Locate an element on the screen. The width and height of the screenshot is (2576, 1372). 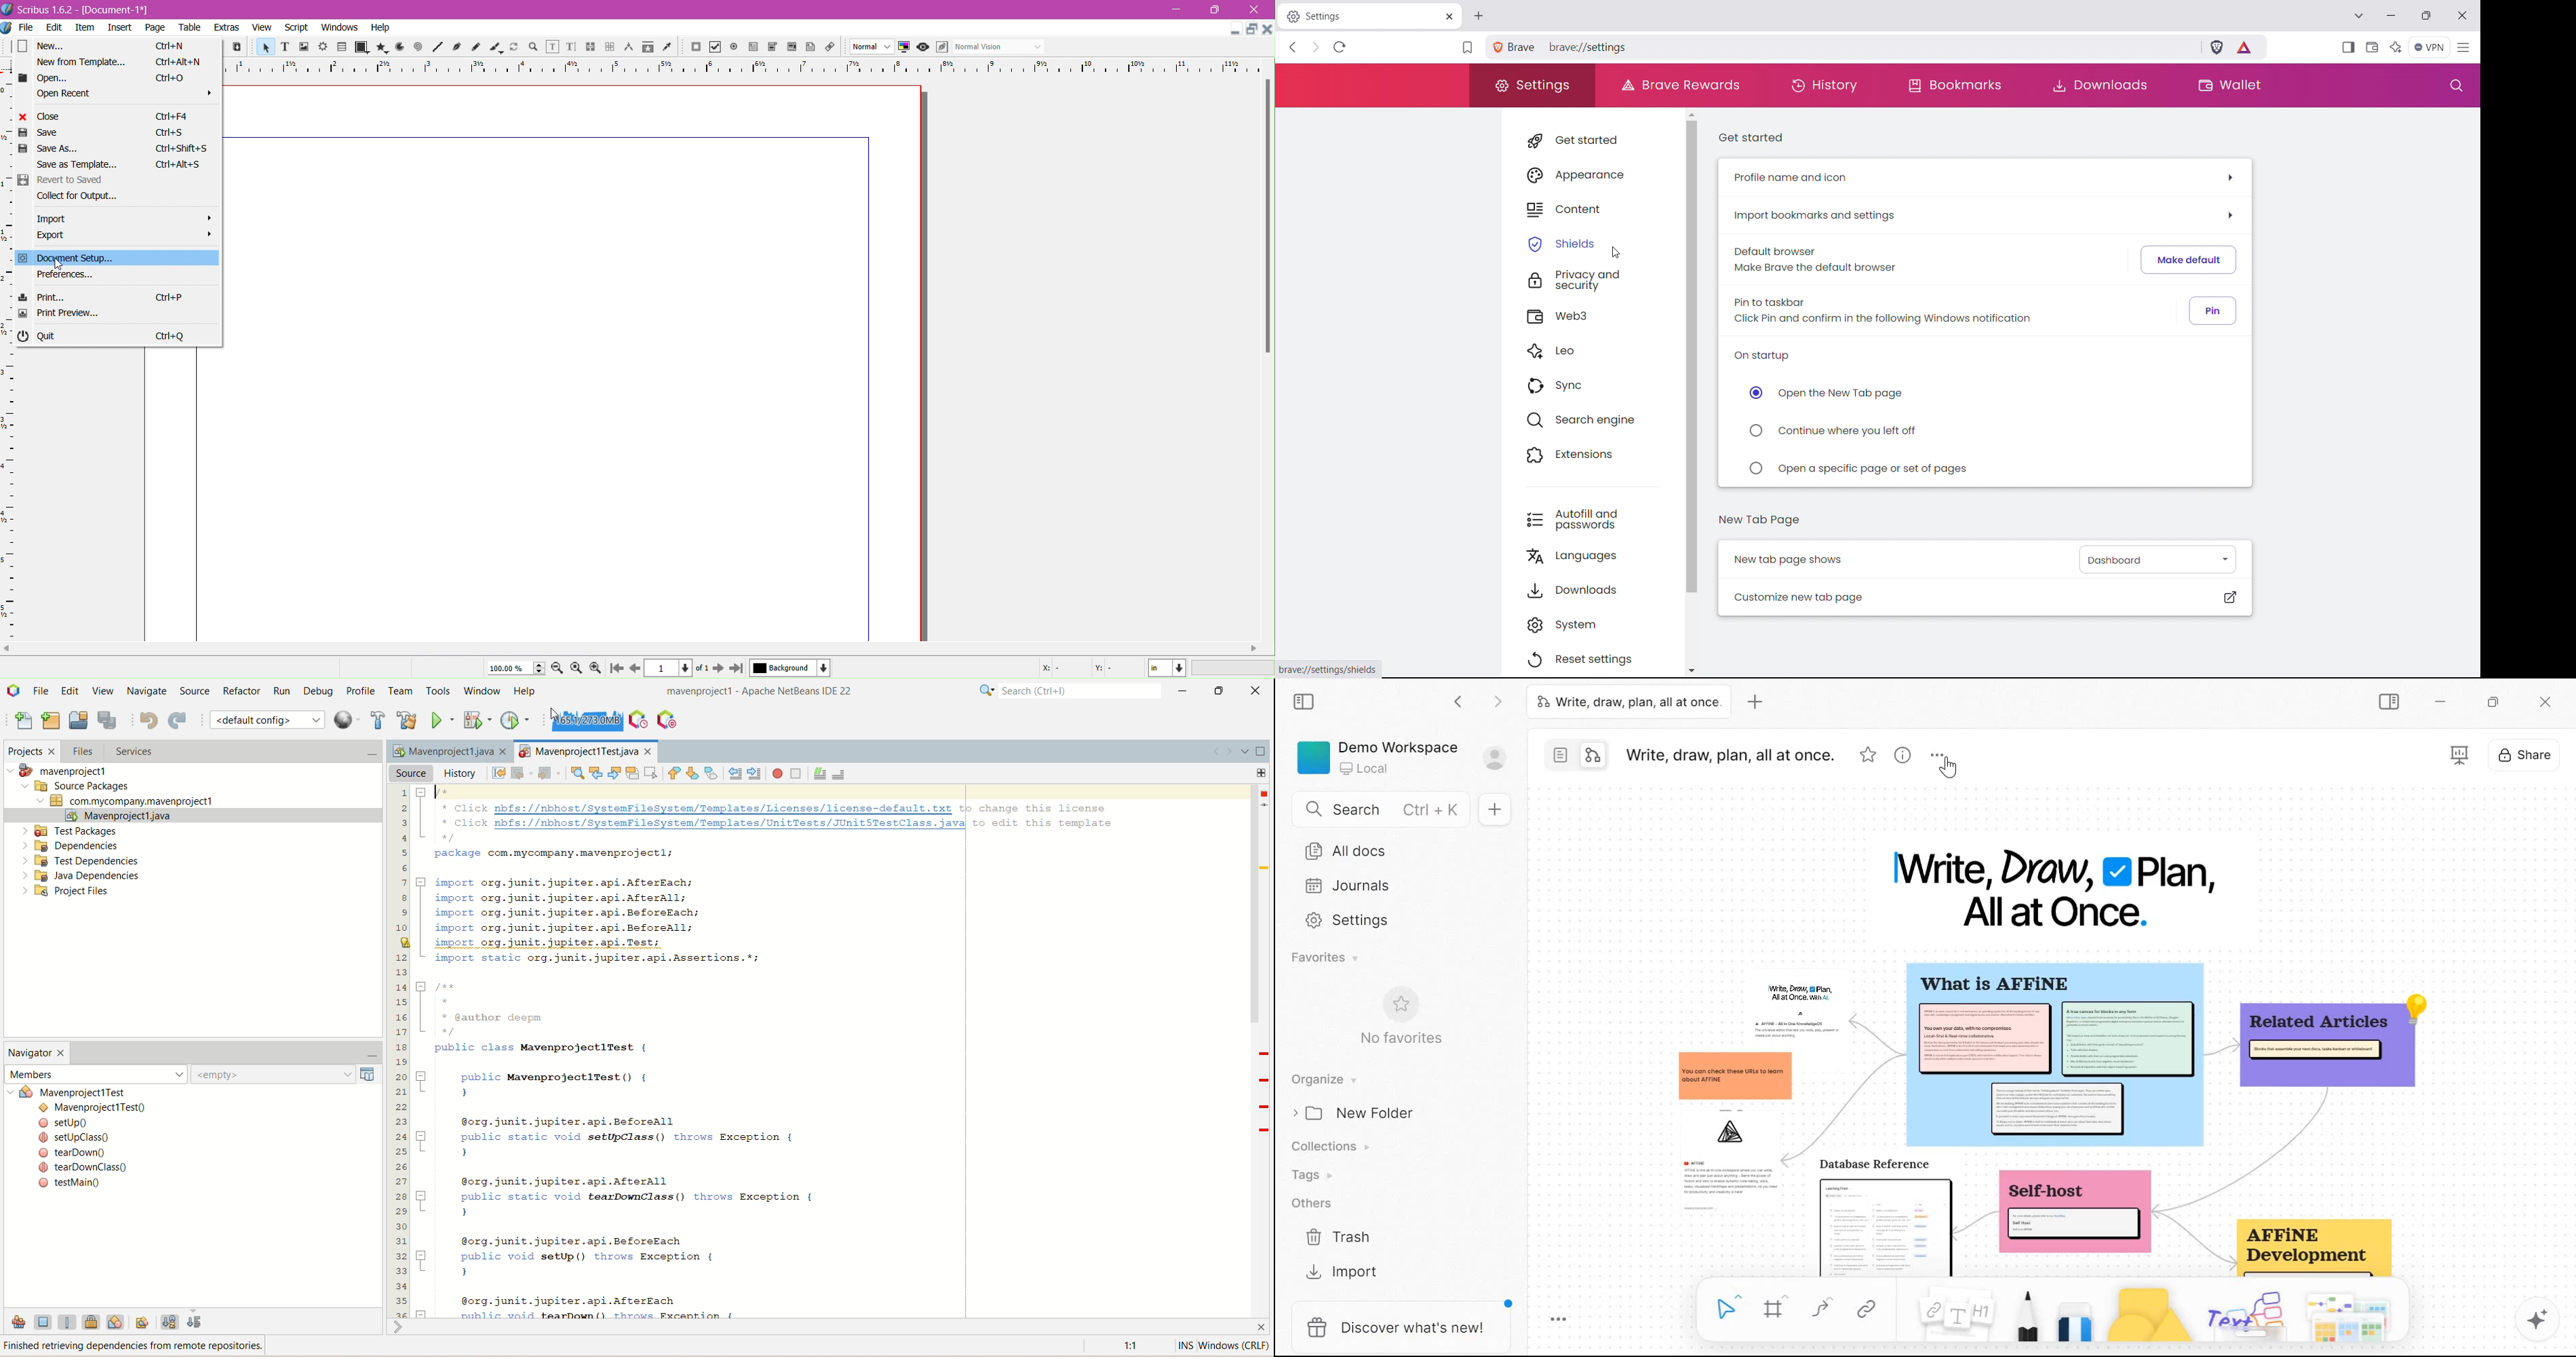
keyboard shortcut is located at coordinates (173, 78).